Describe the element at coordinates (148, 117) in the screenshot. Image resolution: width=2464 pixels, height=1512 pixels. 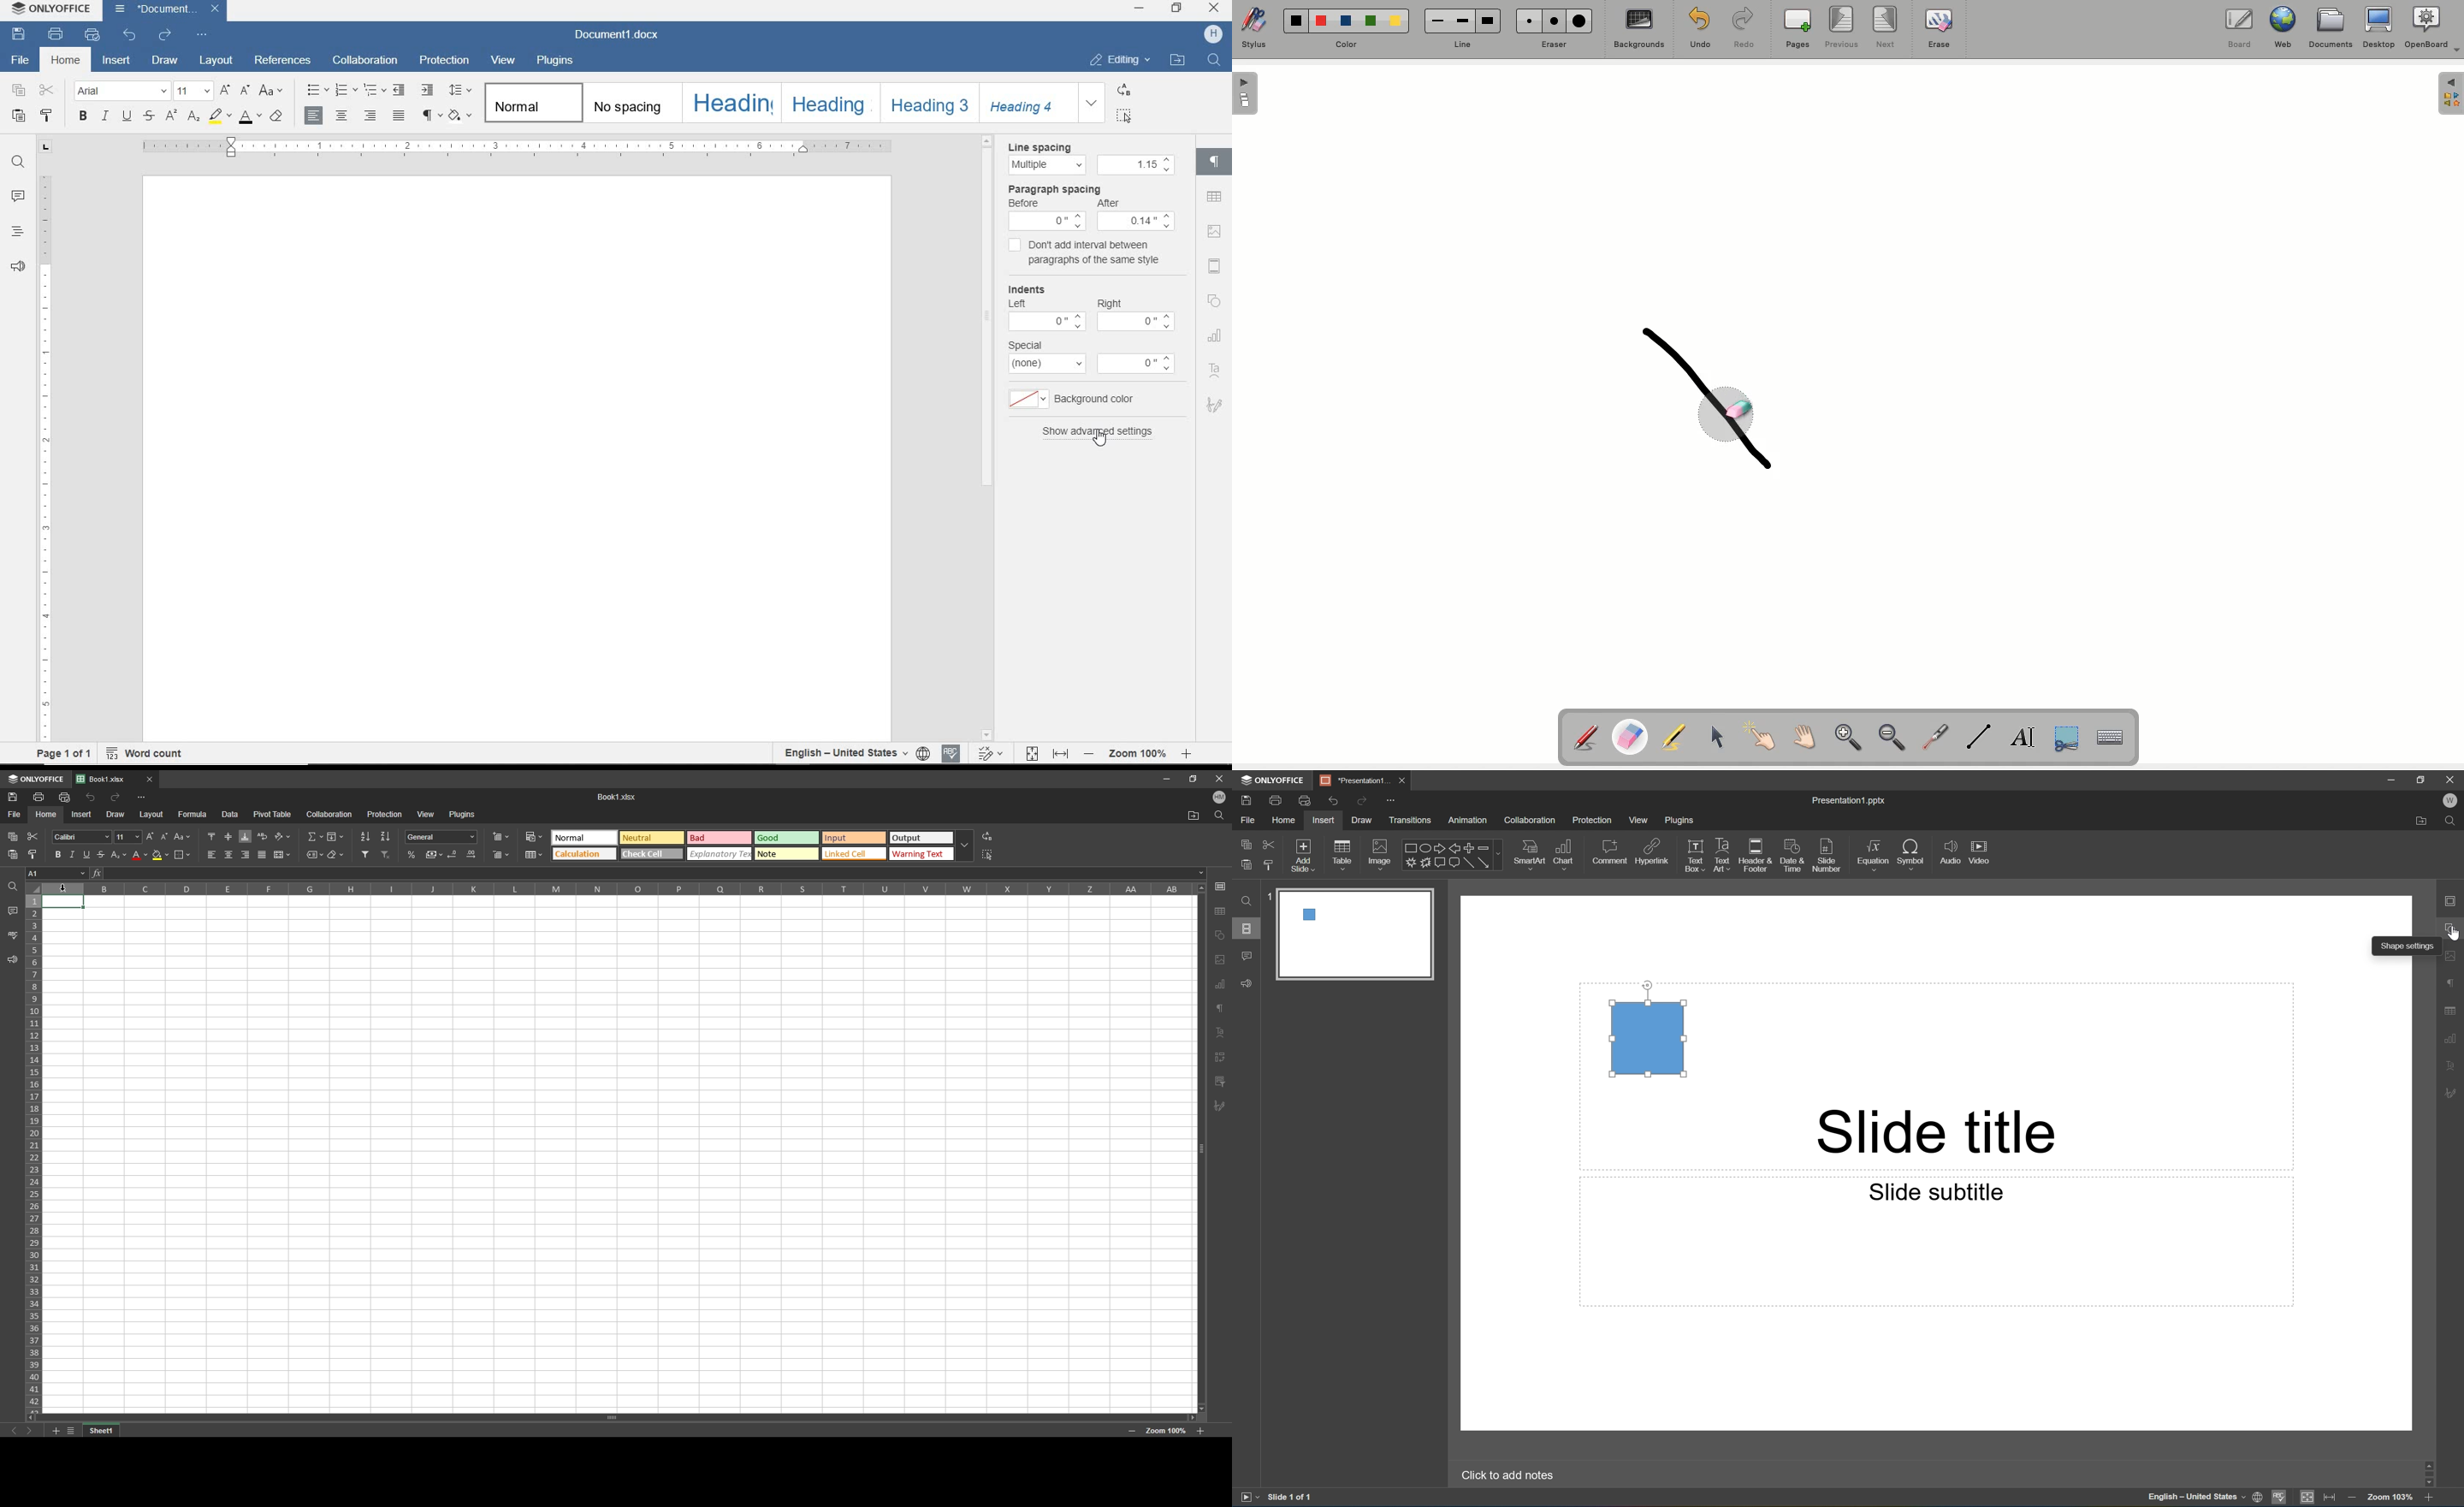
I see `strikethrough` at that location.